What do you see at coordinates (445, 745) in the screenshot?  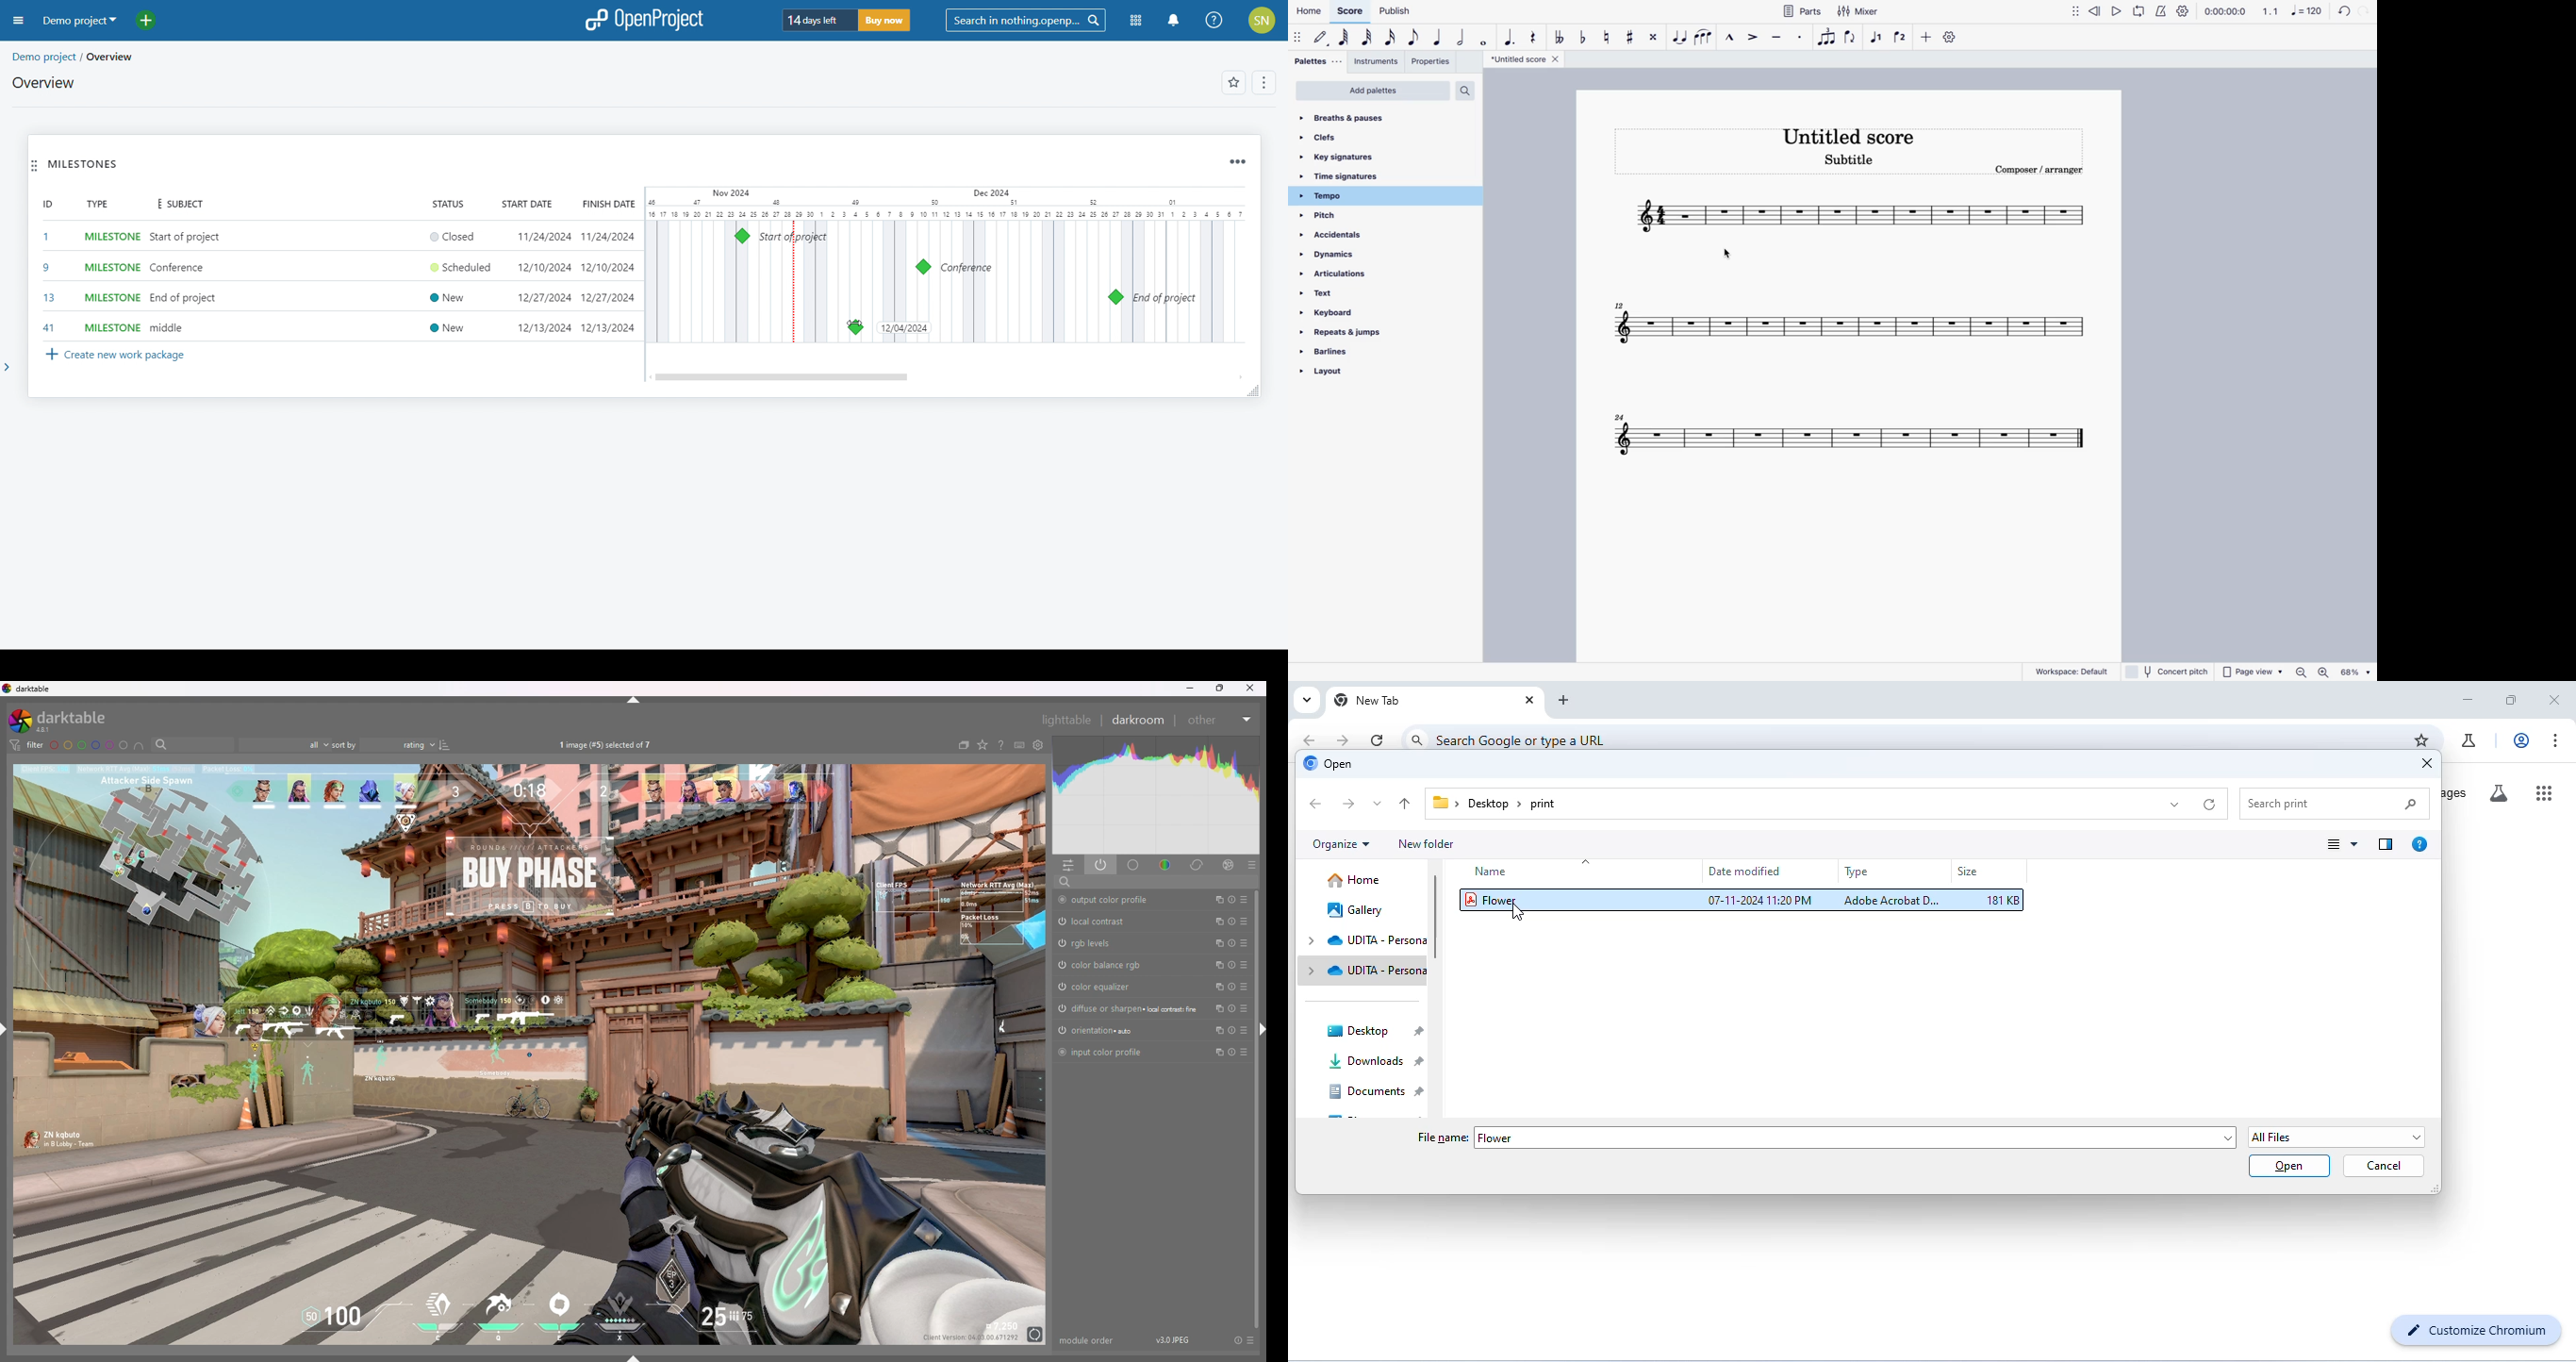 I see `reverse sort order` at bounding box center [445, 745].